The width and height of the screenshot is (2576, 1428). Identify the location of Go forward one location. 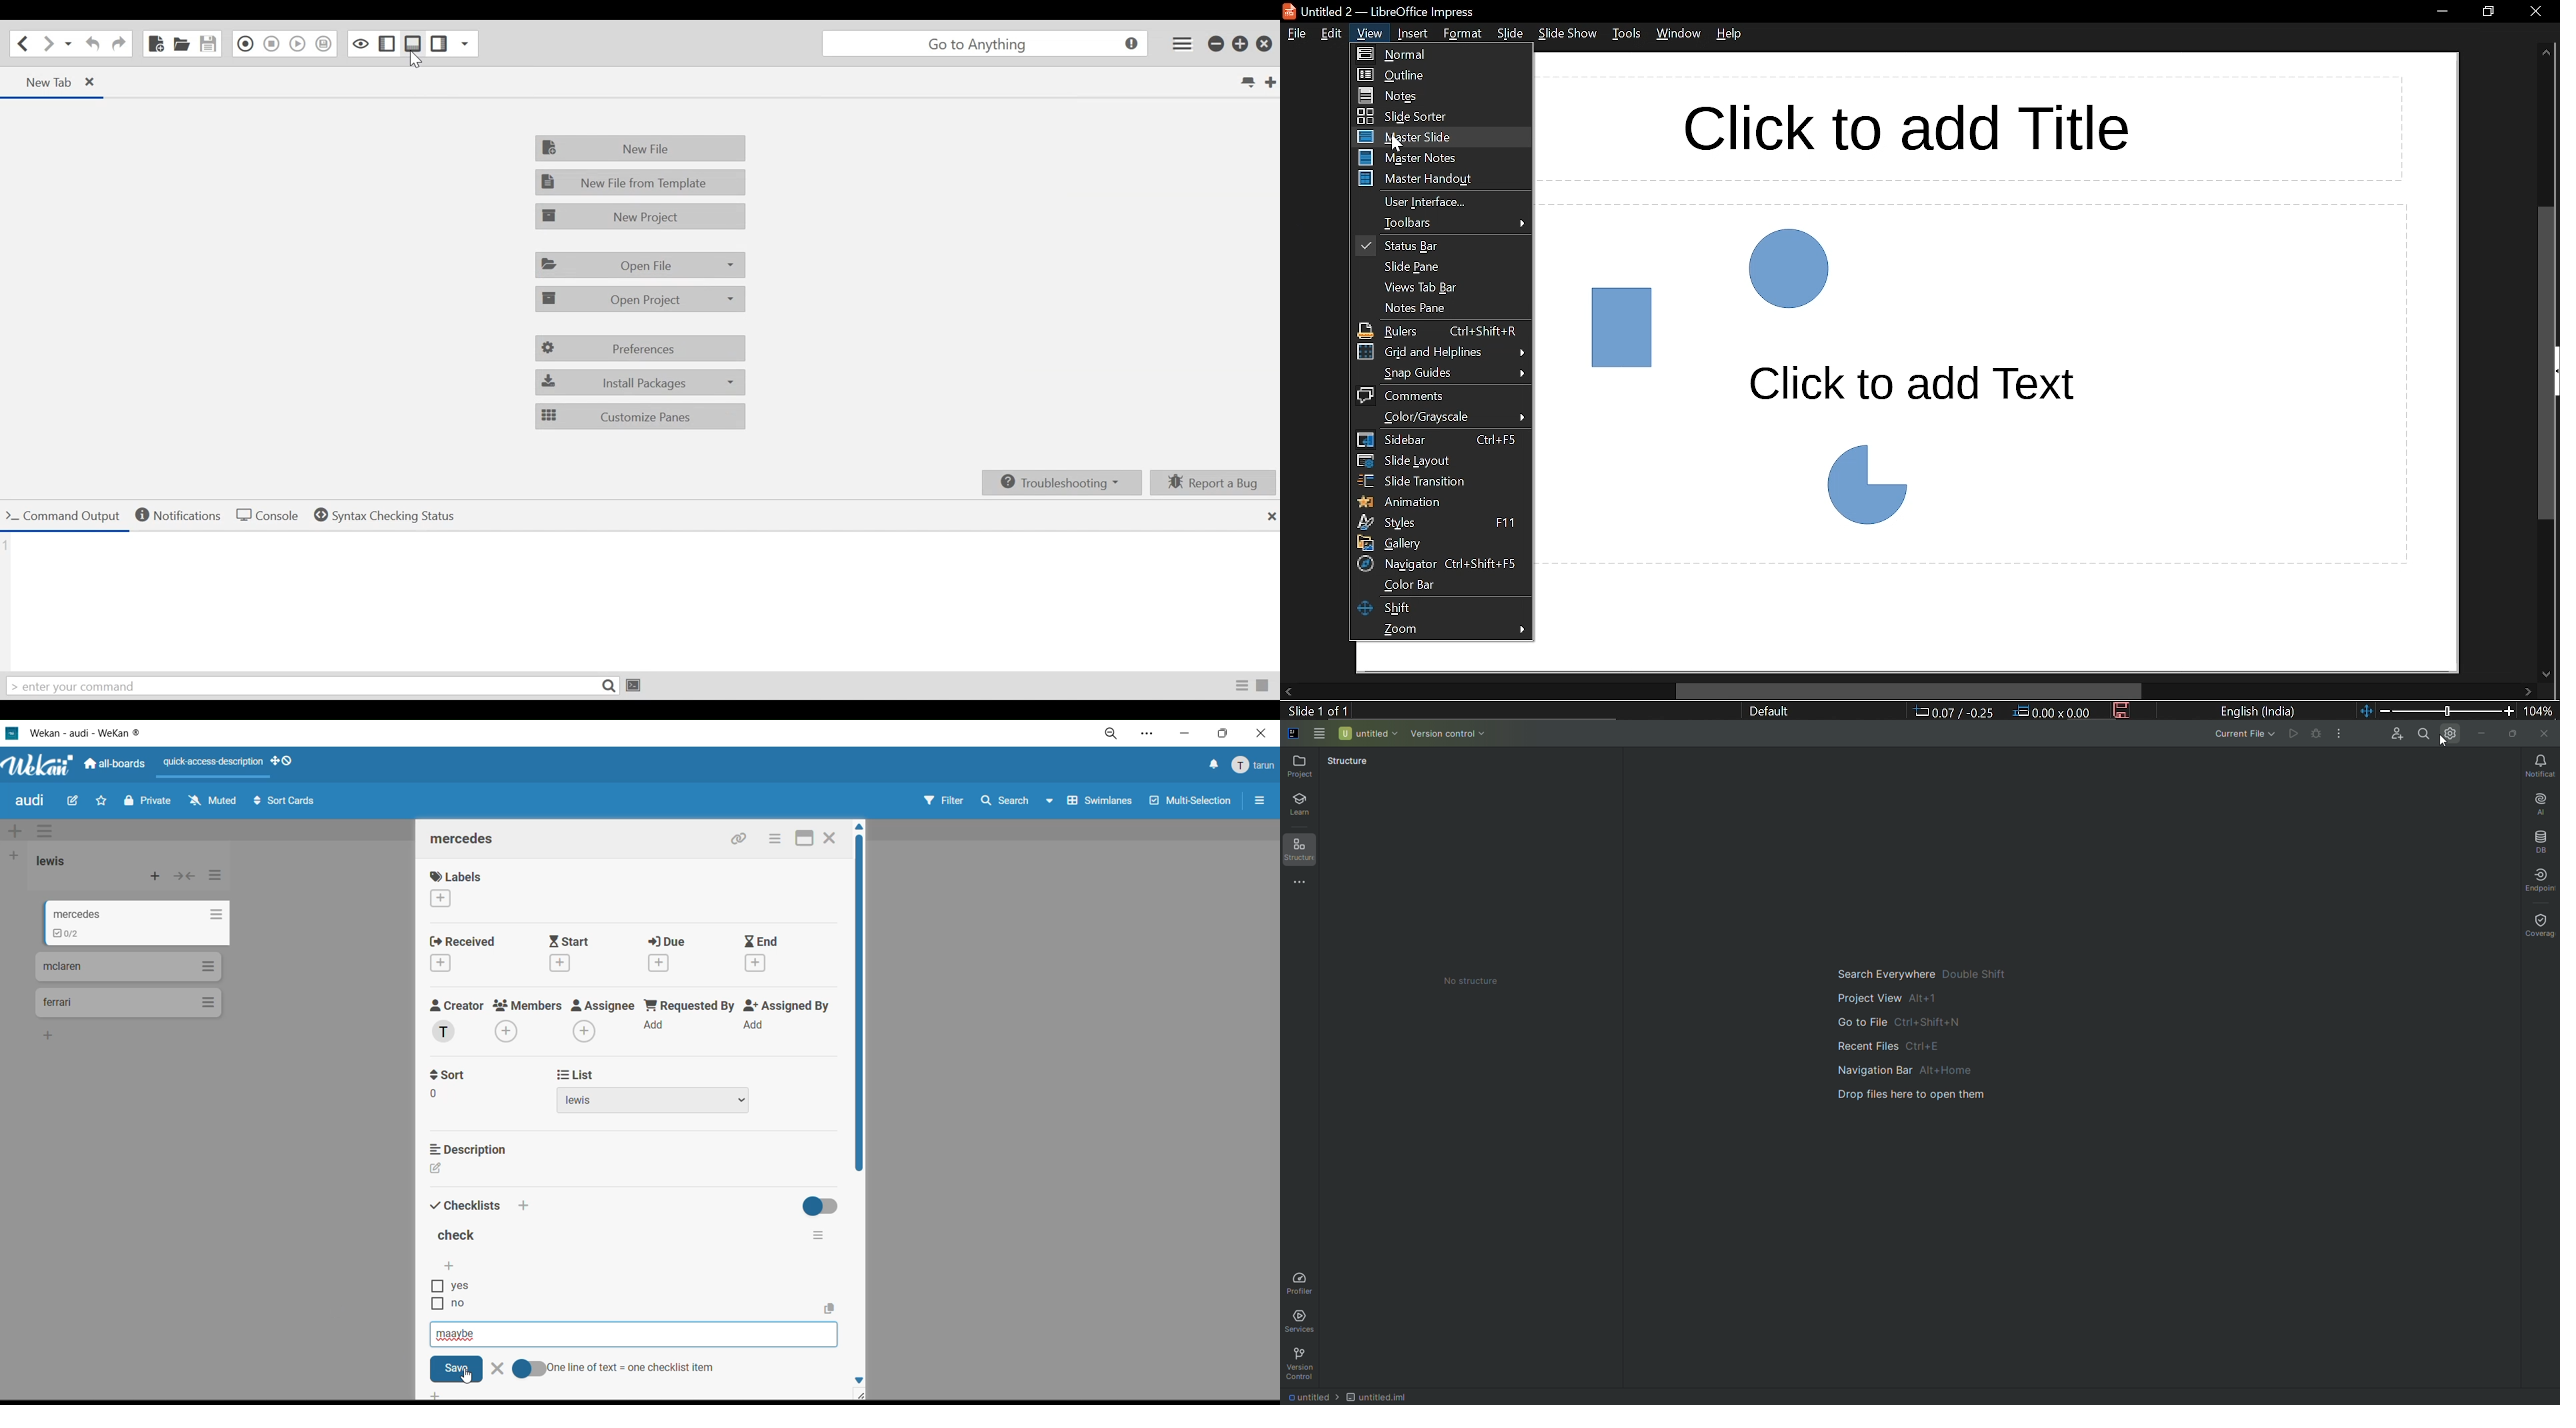
(47, 43).